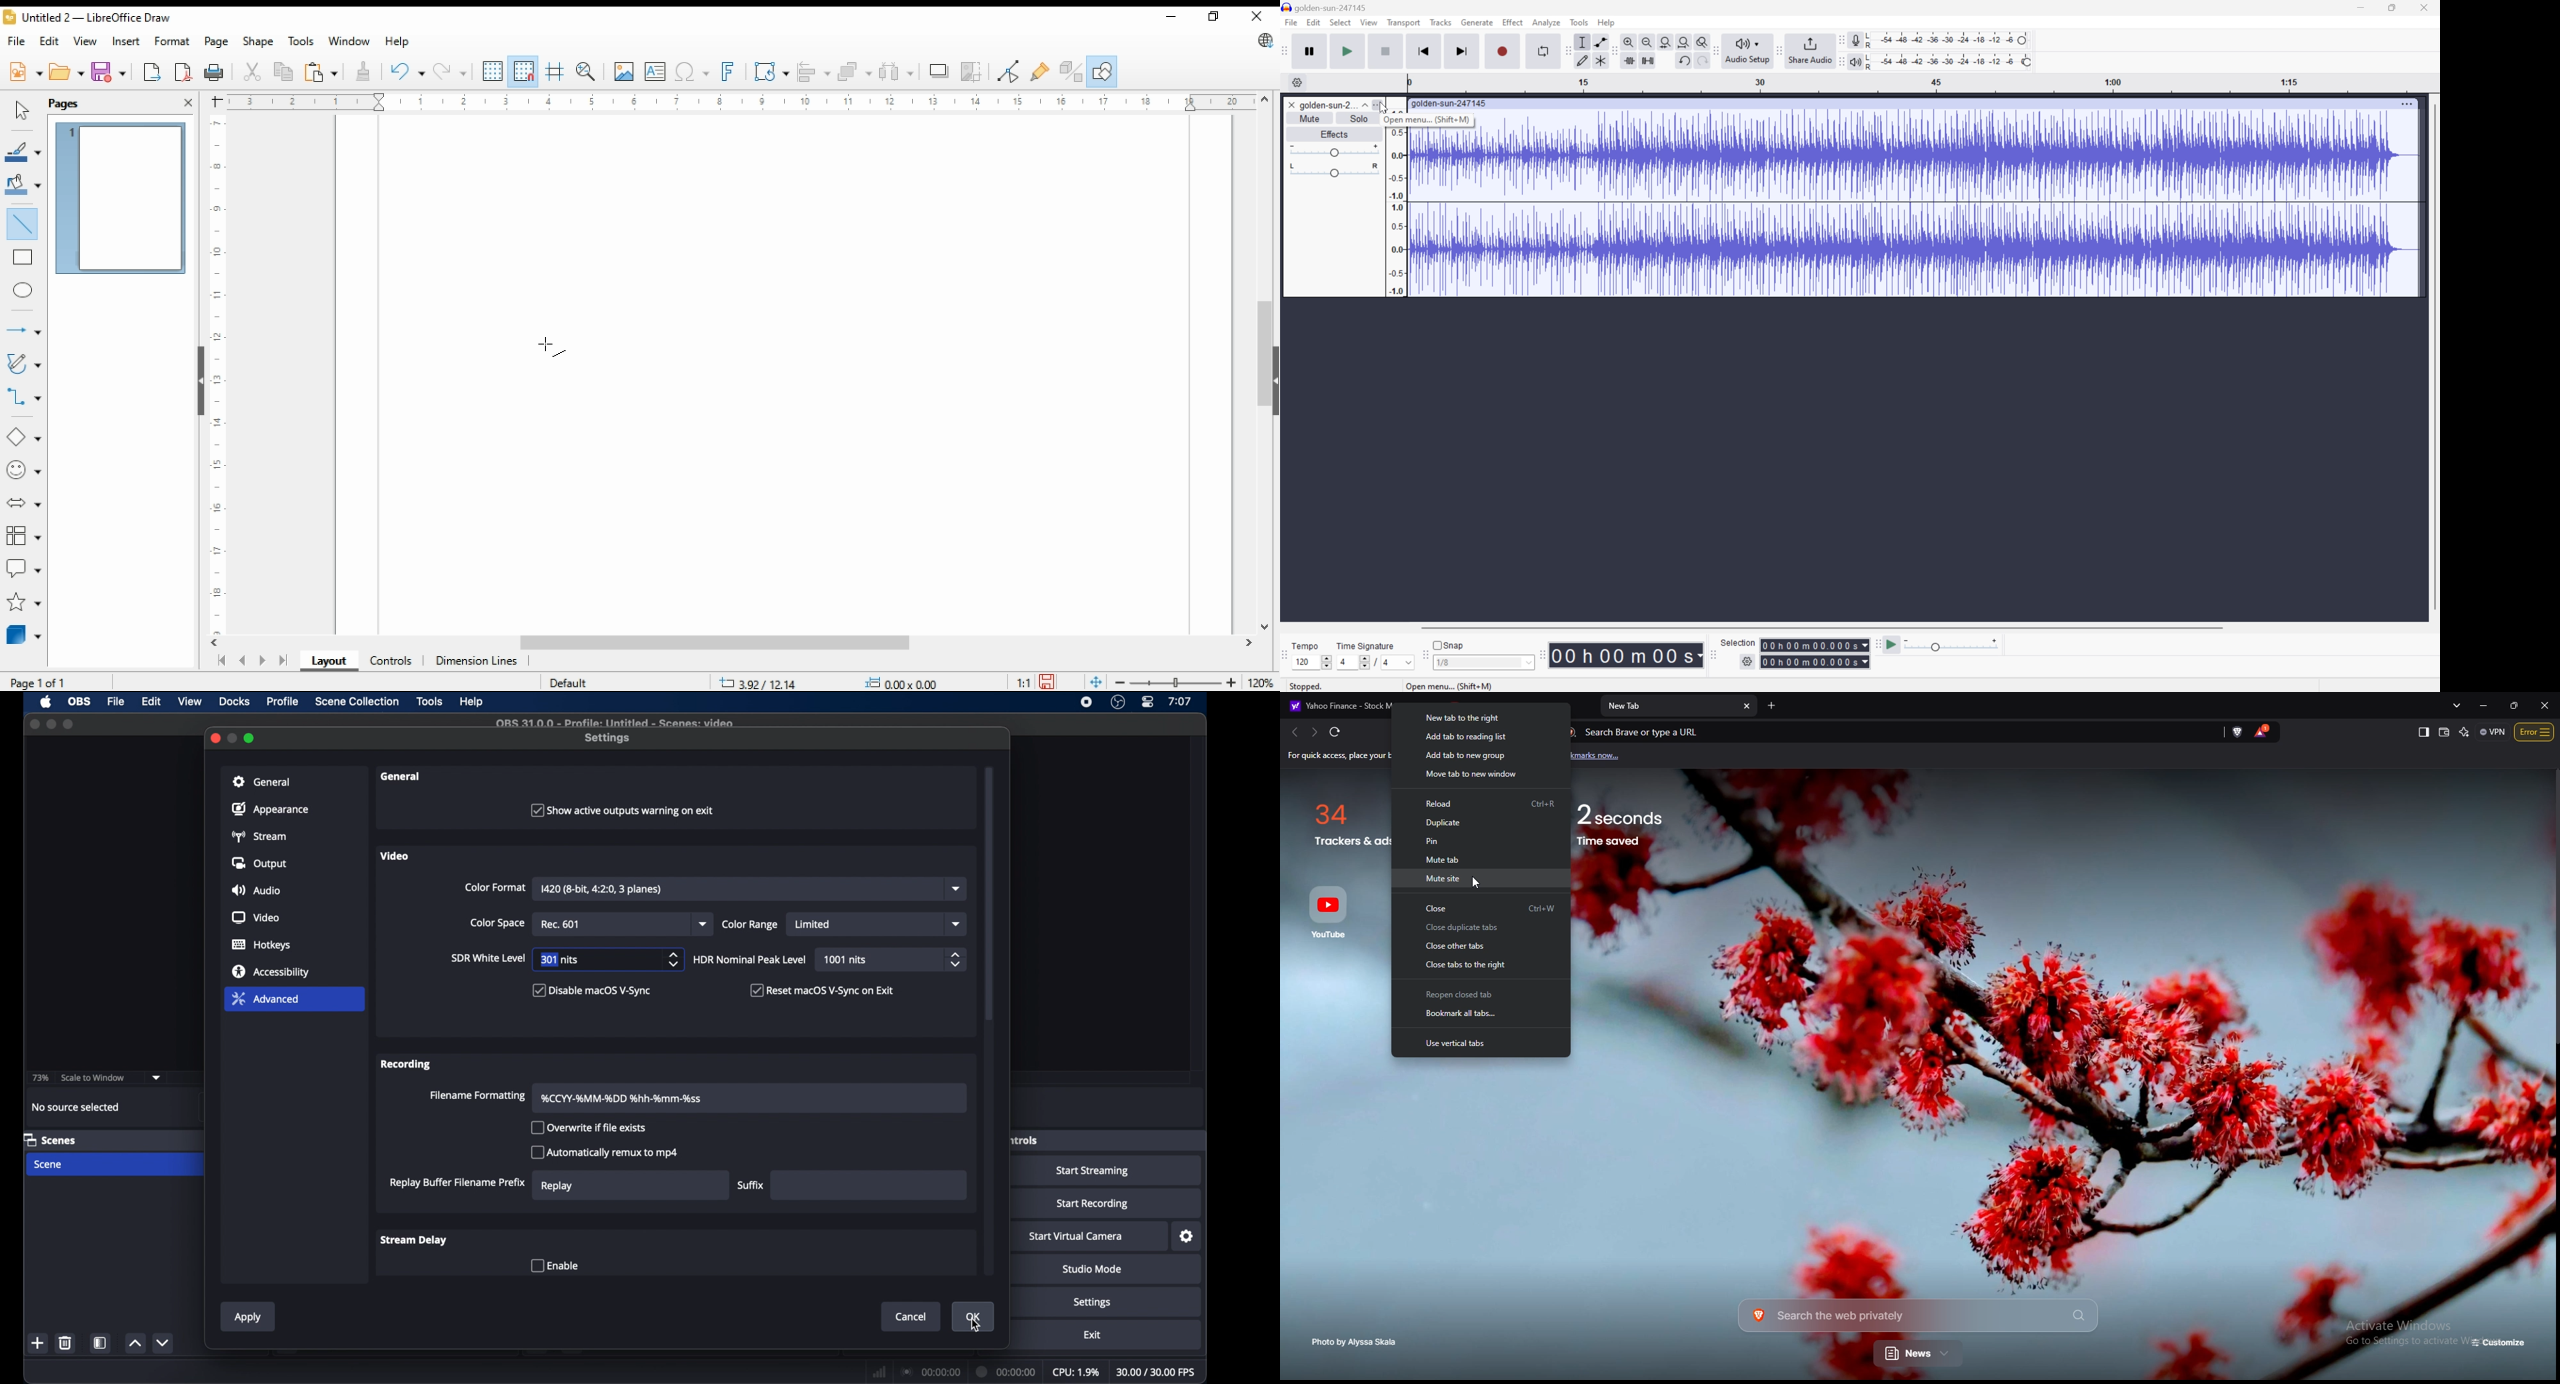 Image resolution: width=2576 pixels, height=1400 pixels. Describe the element at coordinates (1336, 134) in the screenshot. I see `Effects` at that location.